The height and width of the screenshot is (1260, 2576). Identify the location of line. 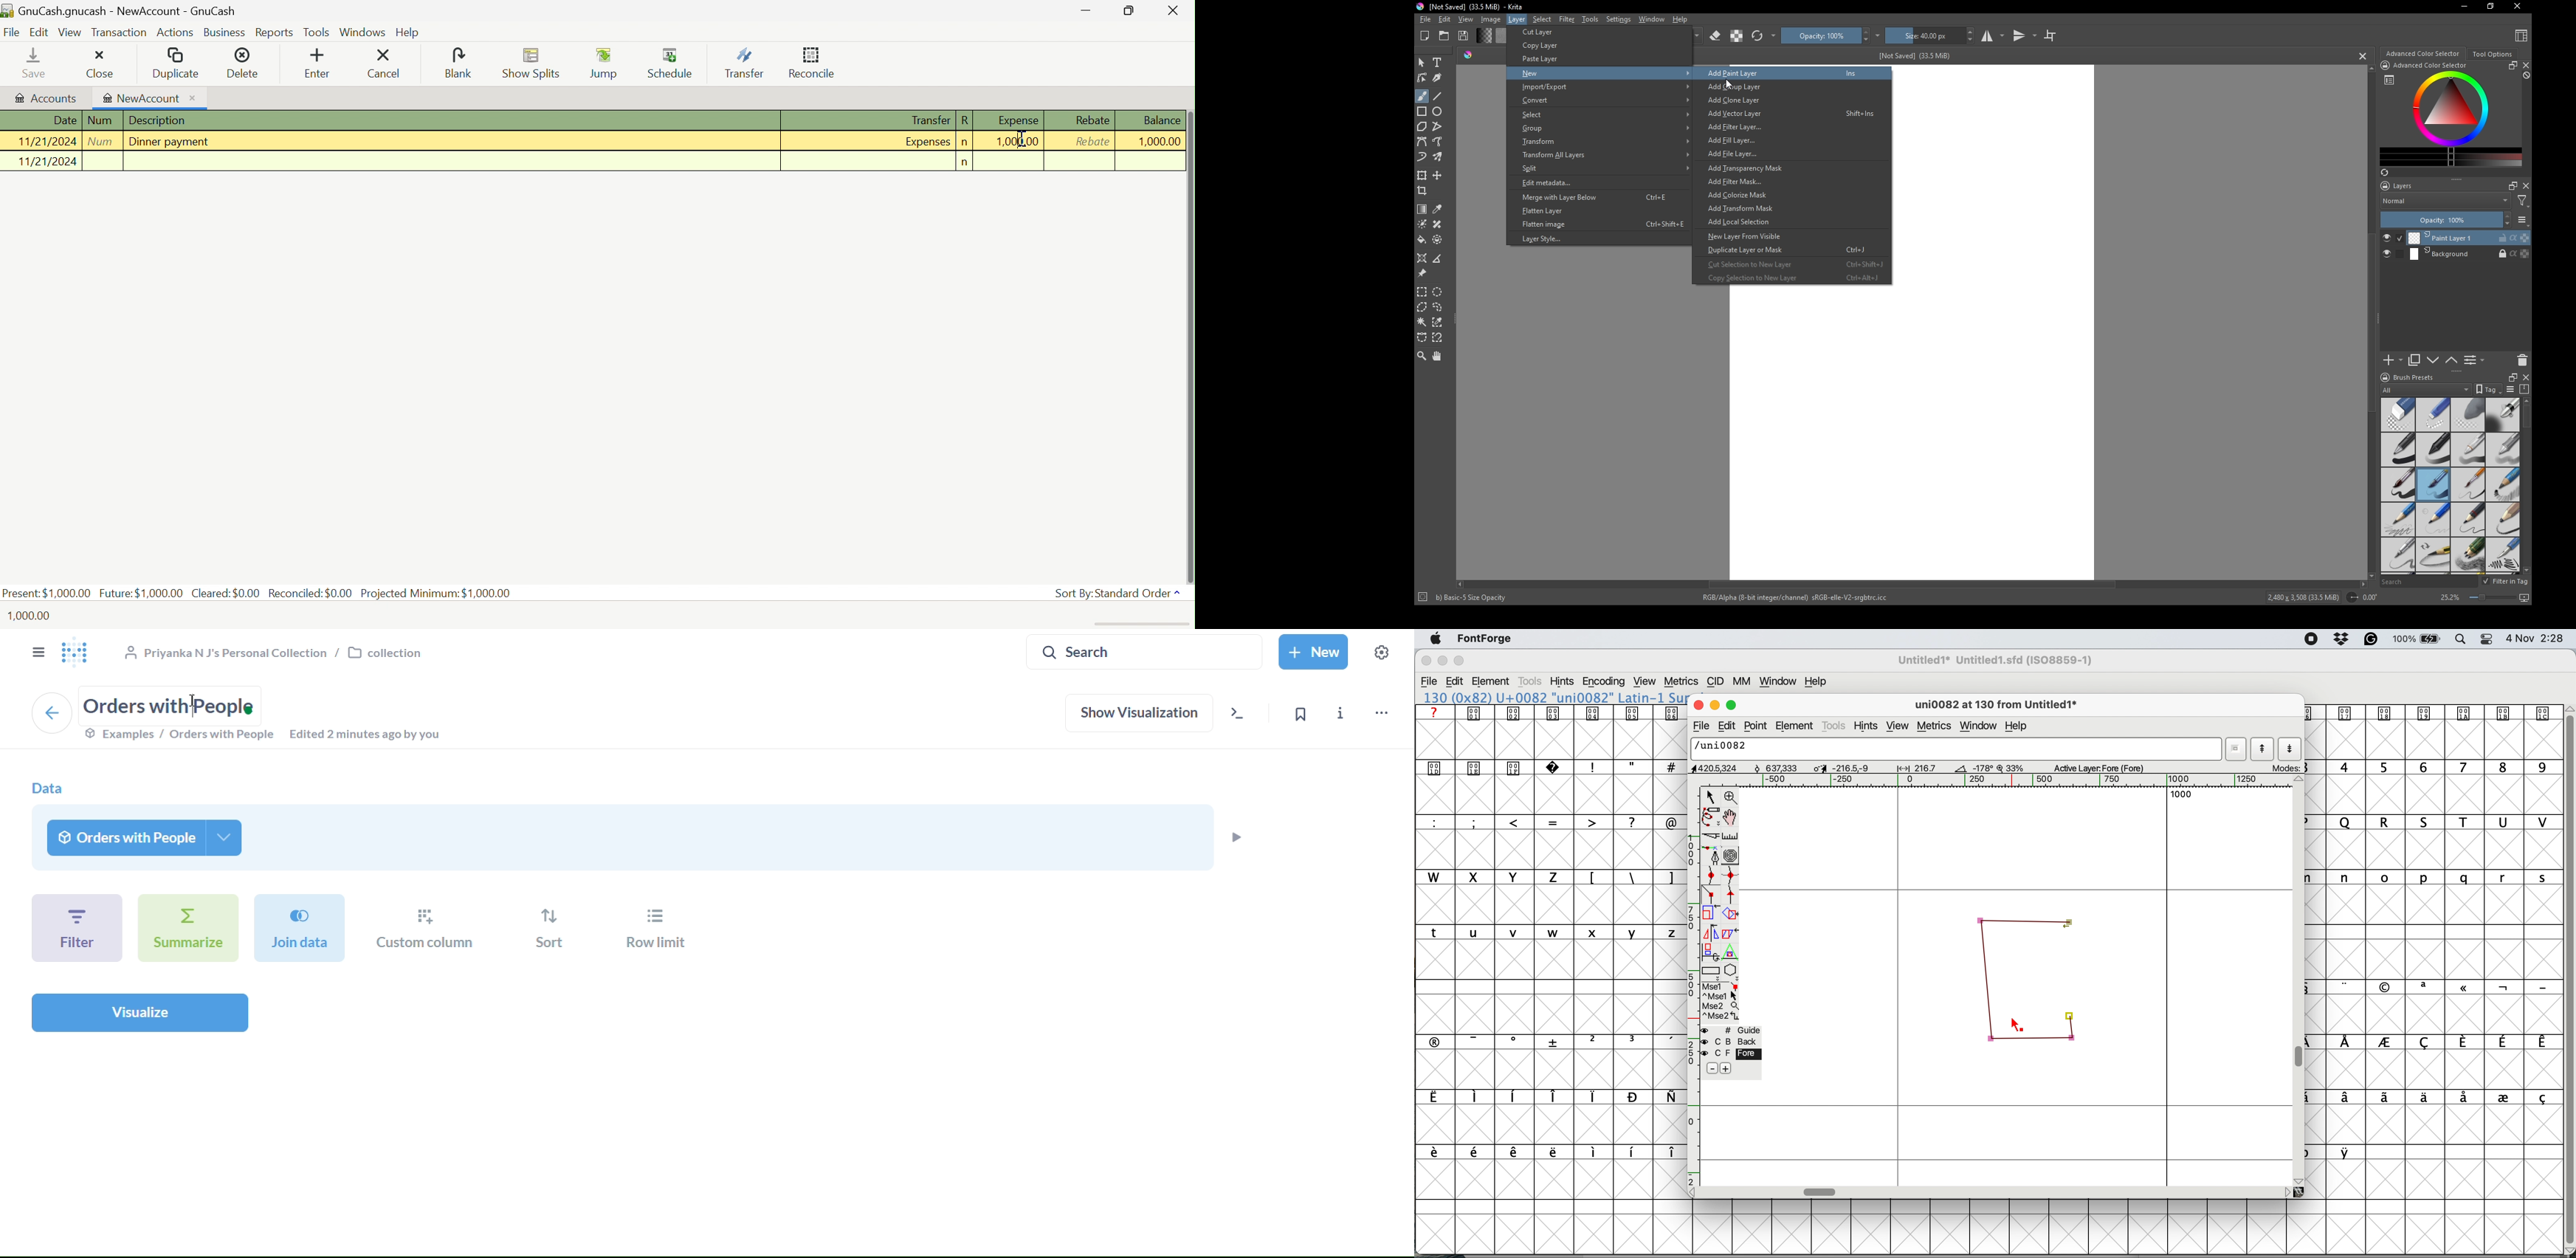
(1438, 96).